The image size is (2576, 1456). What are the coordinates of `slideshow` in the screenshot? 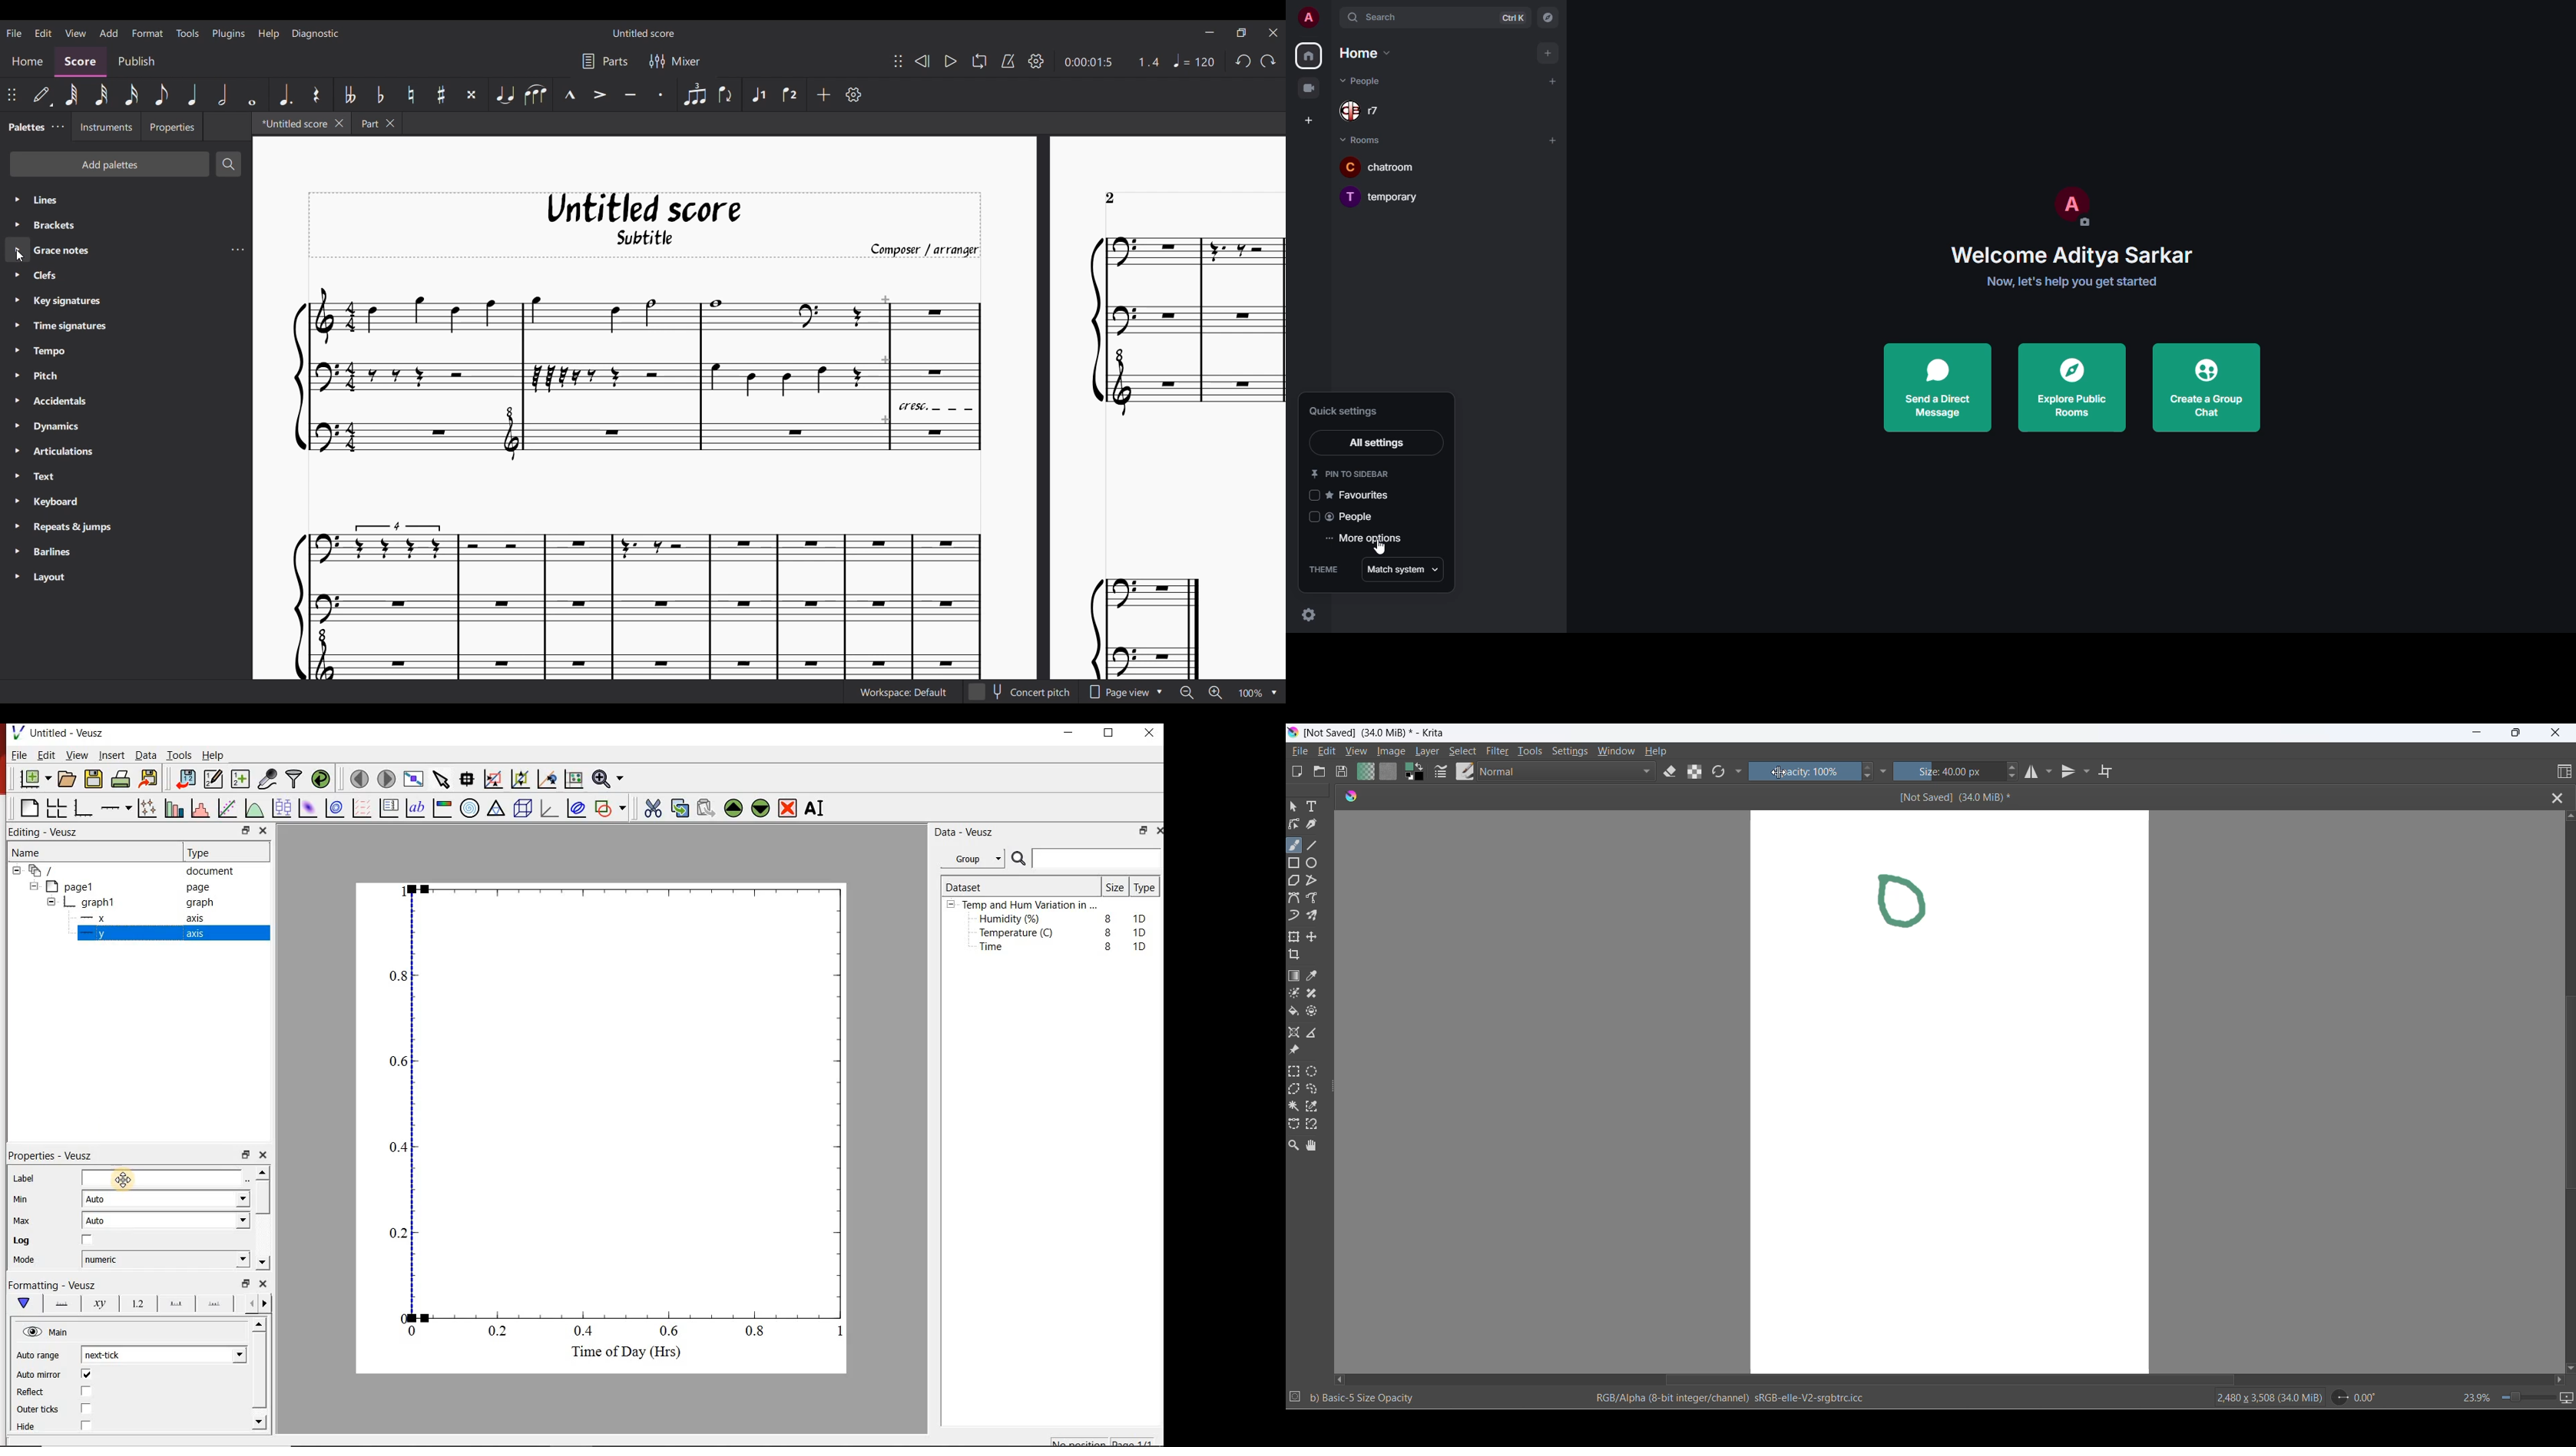 It's located at (2567, 1400).